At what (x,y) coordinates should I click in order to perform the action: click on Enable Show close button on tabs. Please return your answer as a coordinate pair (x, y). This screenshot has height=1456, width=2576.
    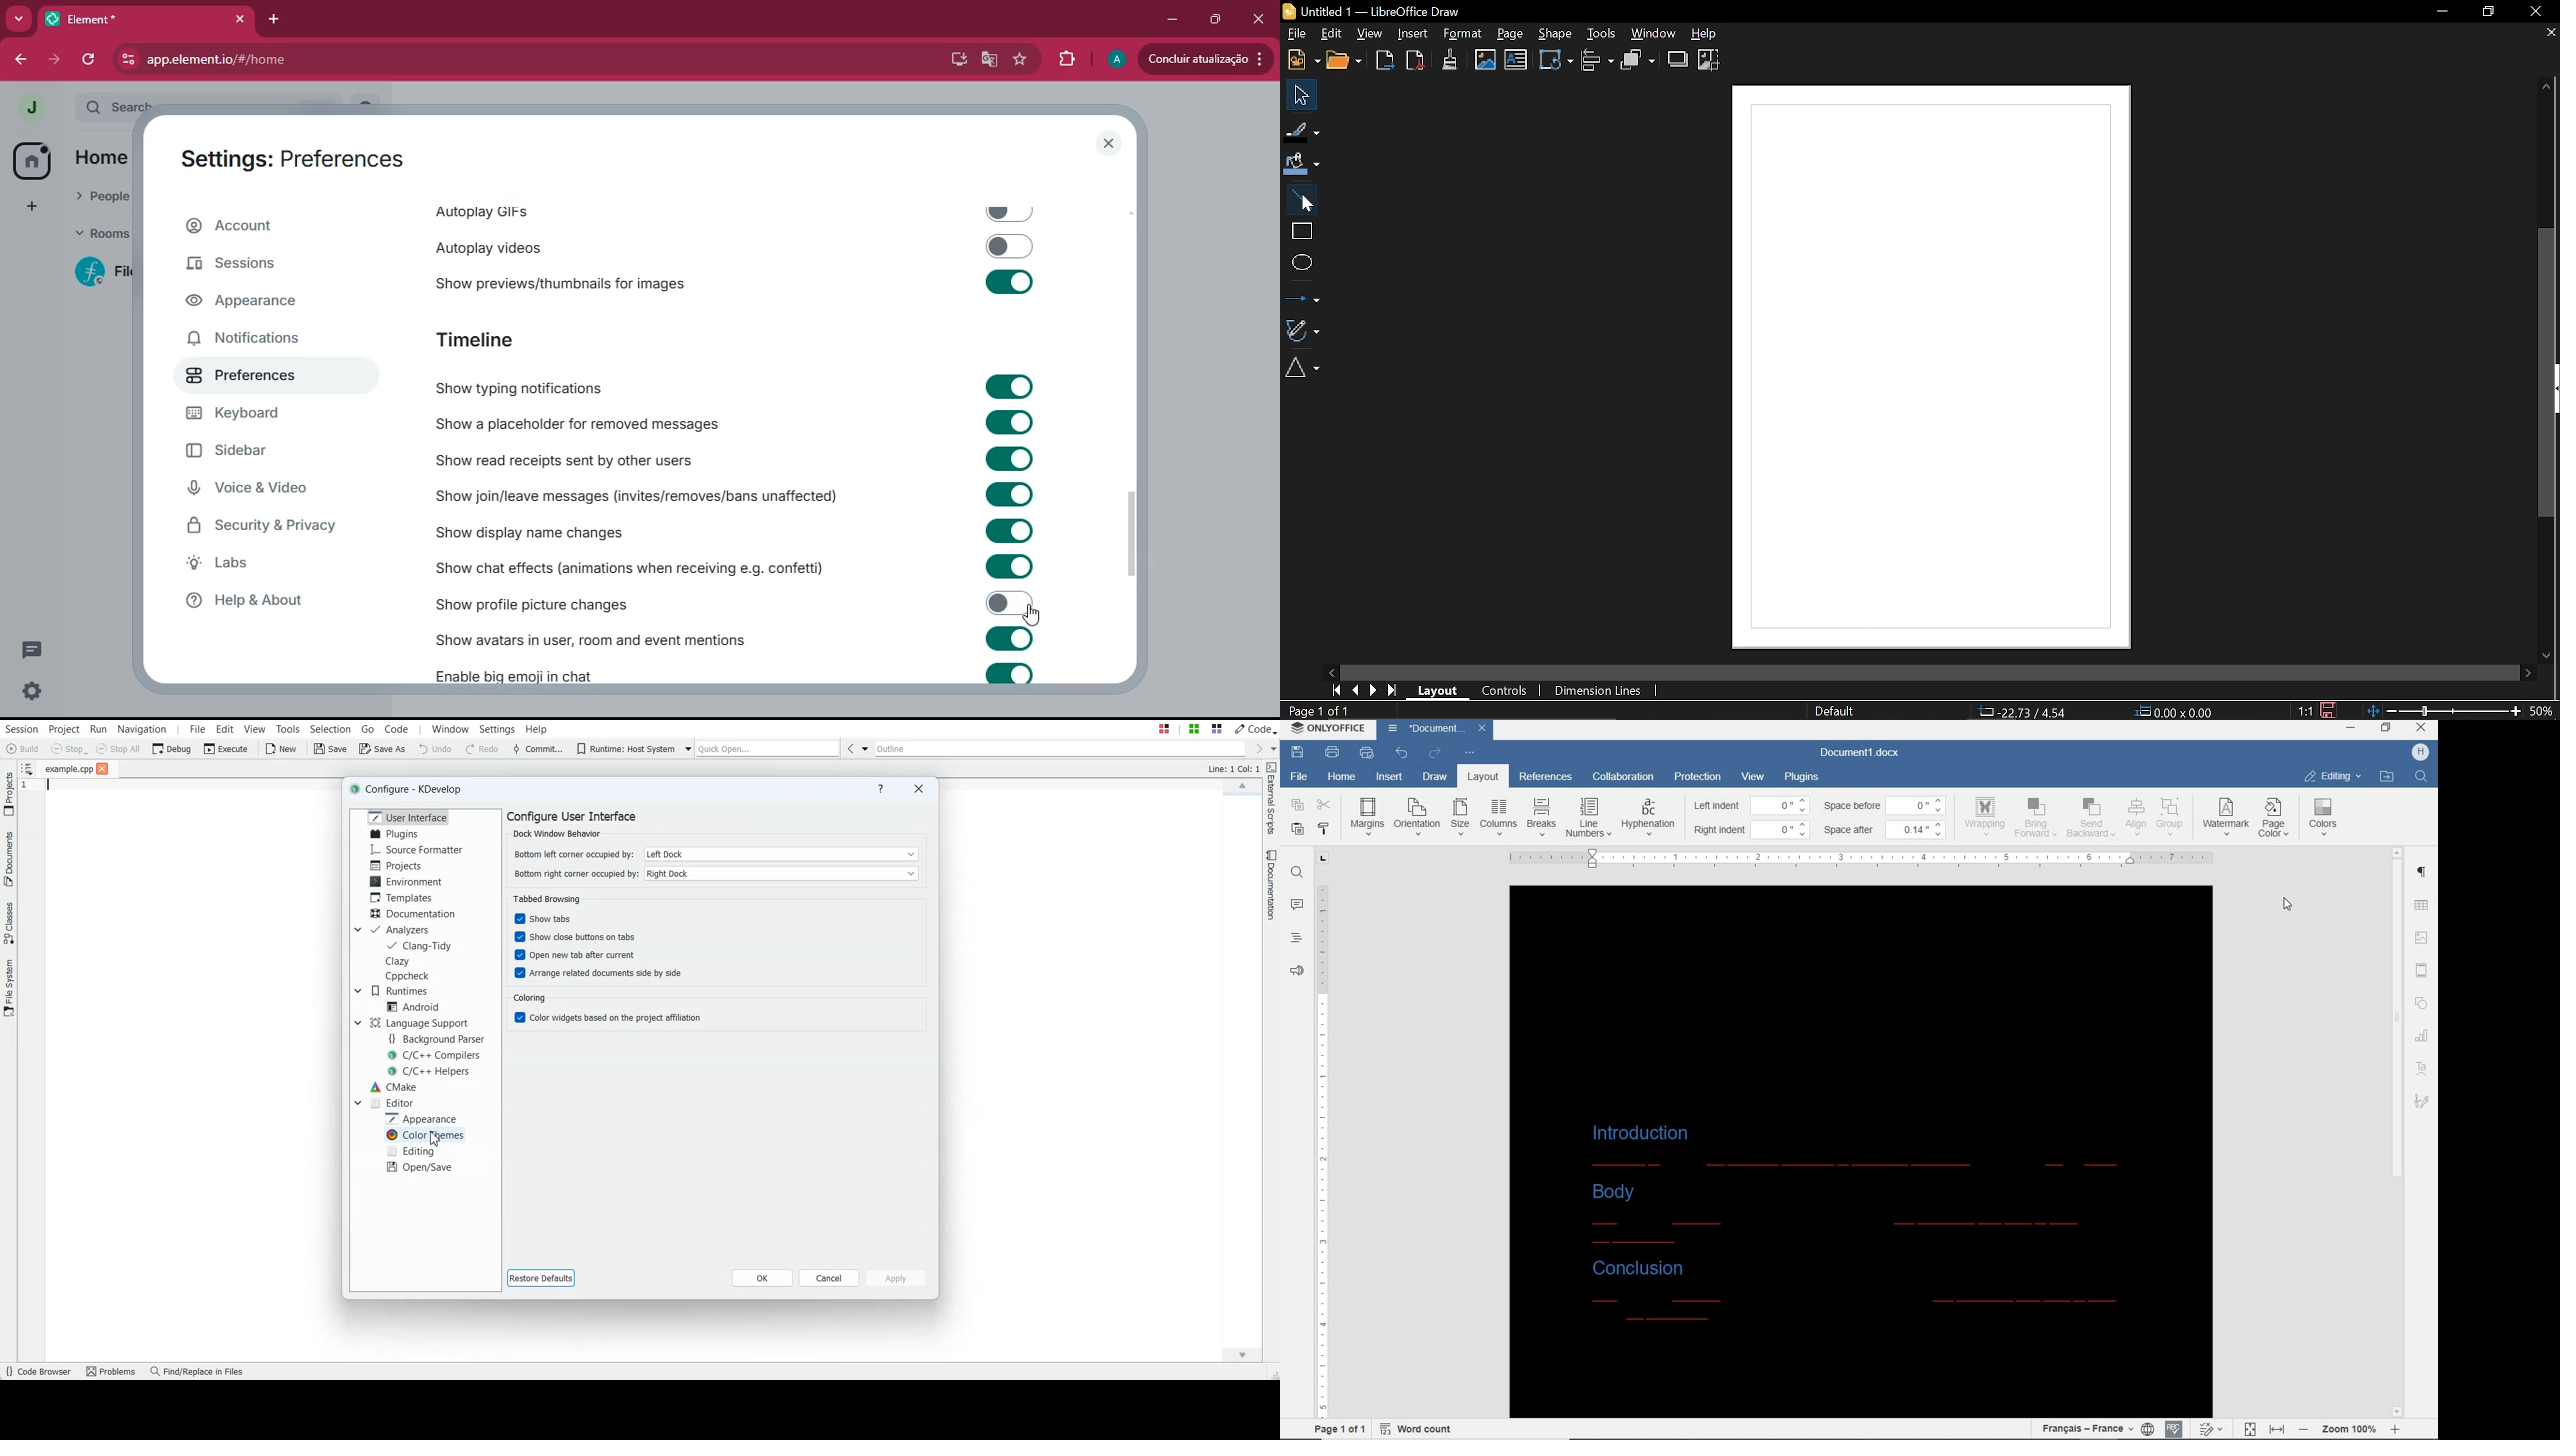
    Looking at the image, I should click on (571, 937).